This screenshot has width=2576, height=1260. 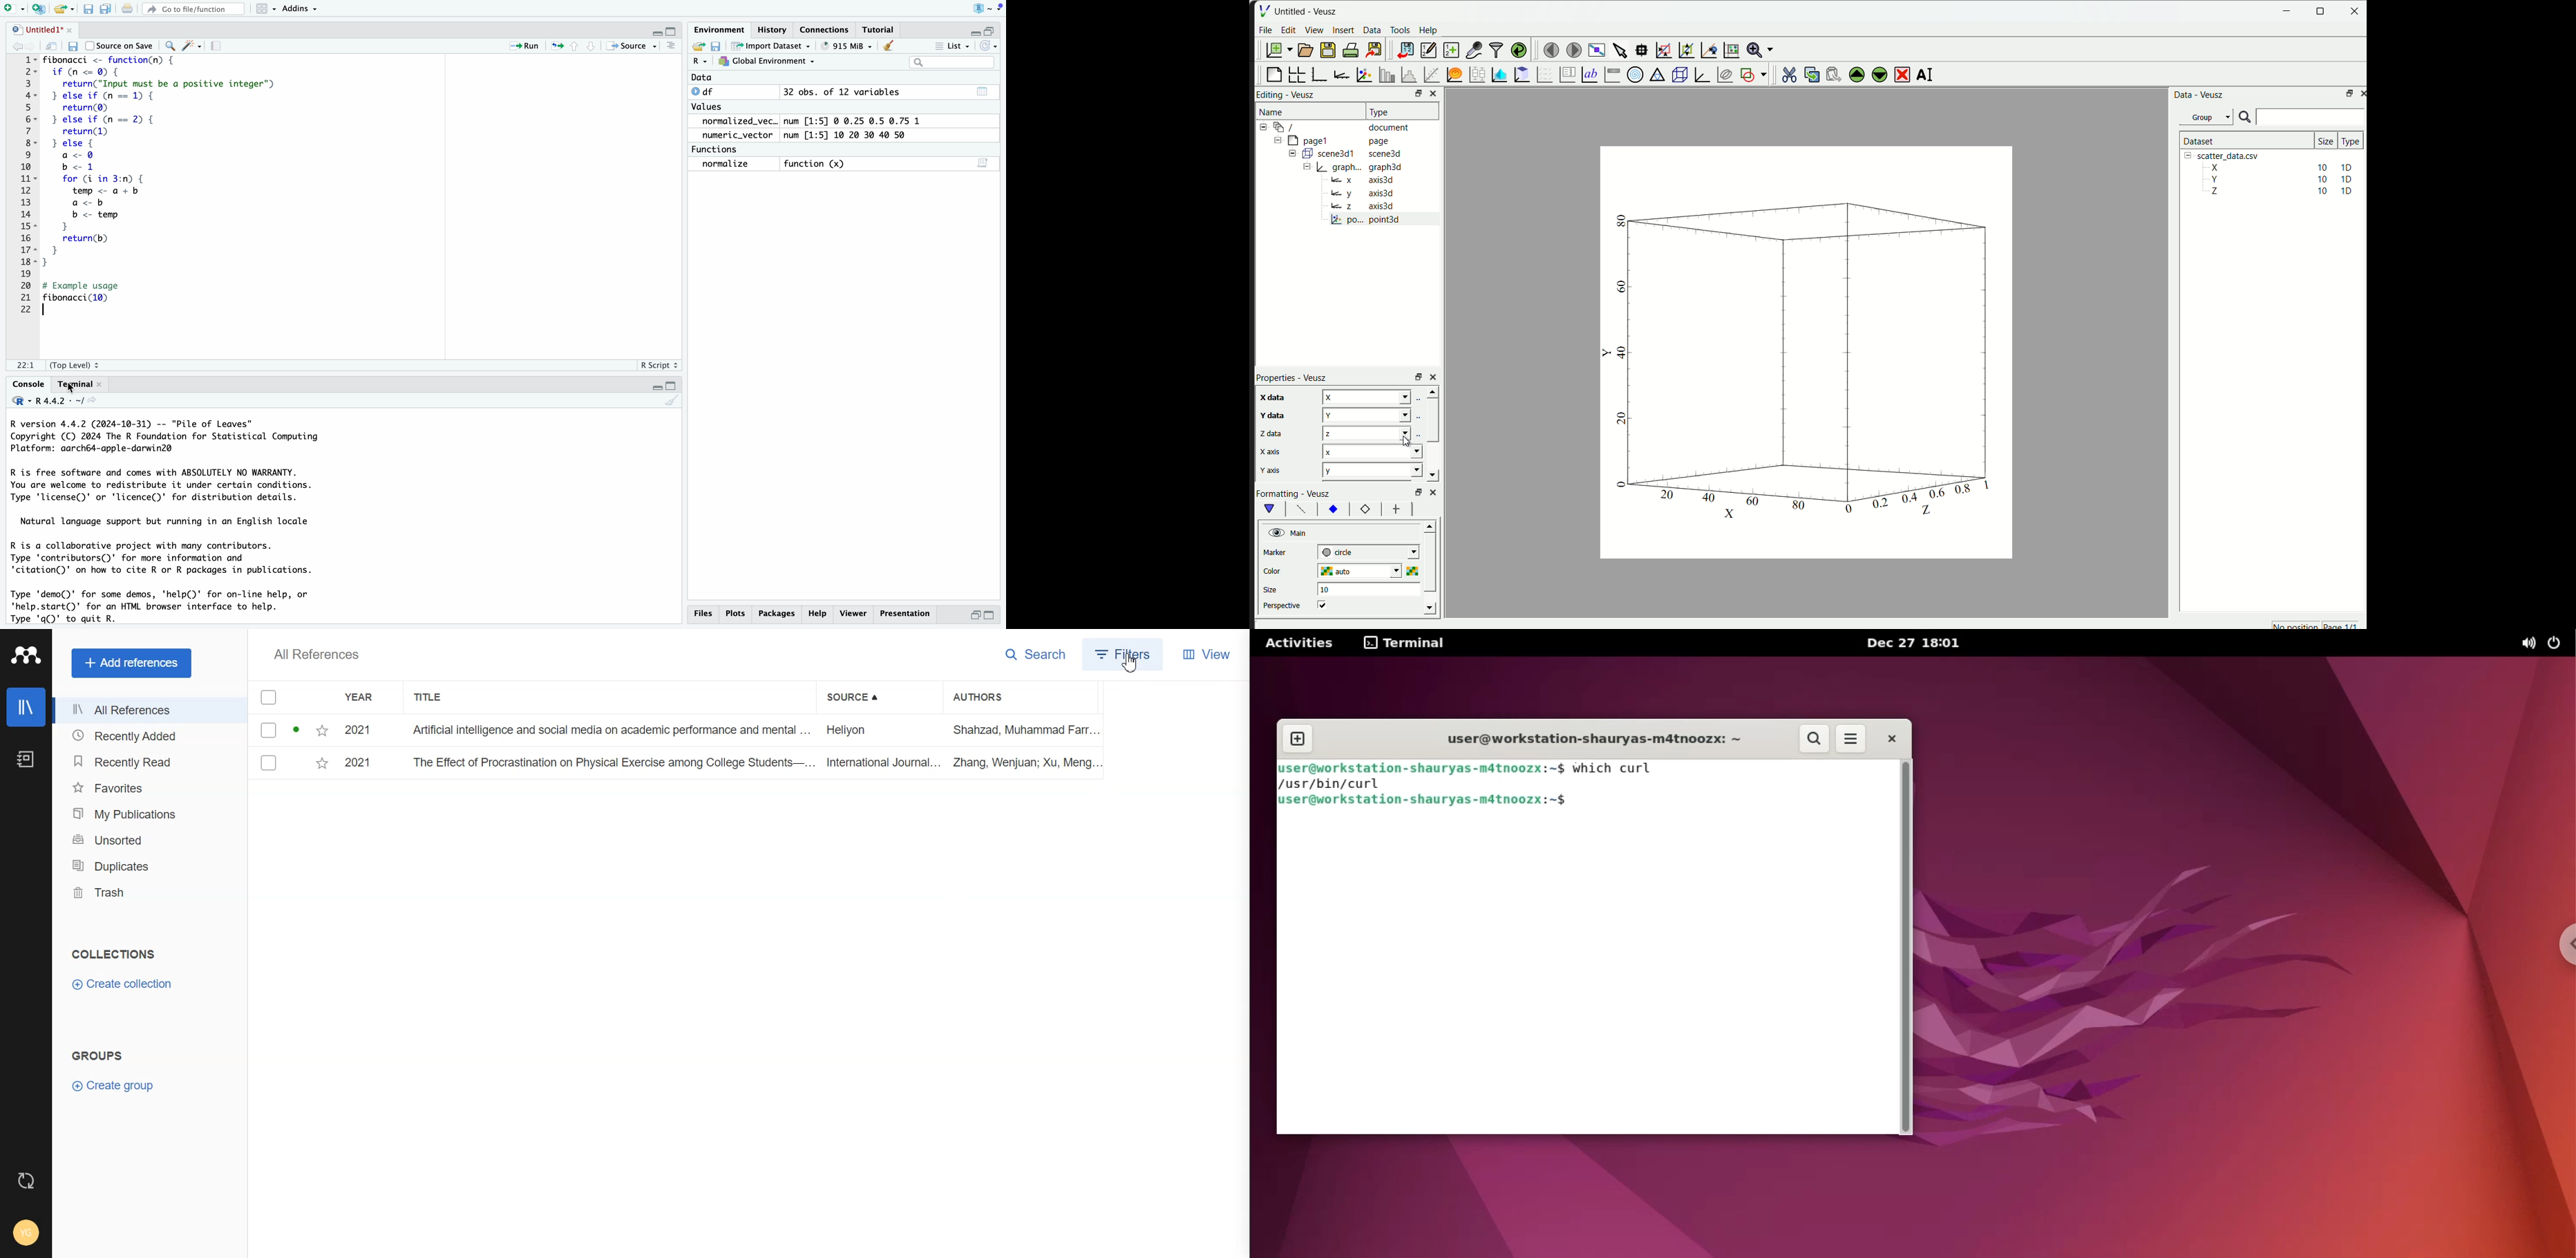 What do you see at coordinates (75, 365) in the screenshot?
I see `(Top level)` at bounding box center [75, 365].